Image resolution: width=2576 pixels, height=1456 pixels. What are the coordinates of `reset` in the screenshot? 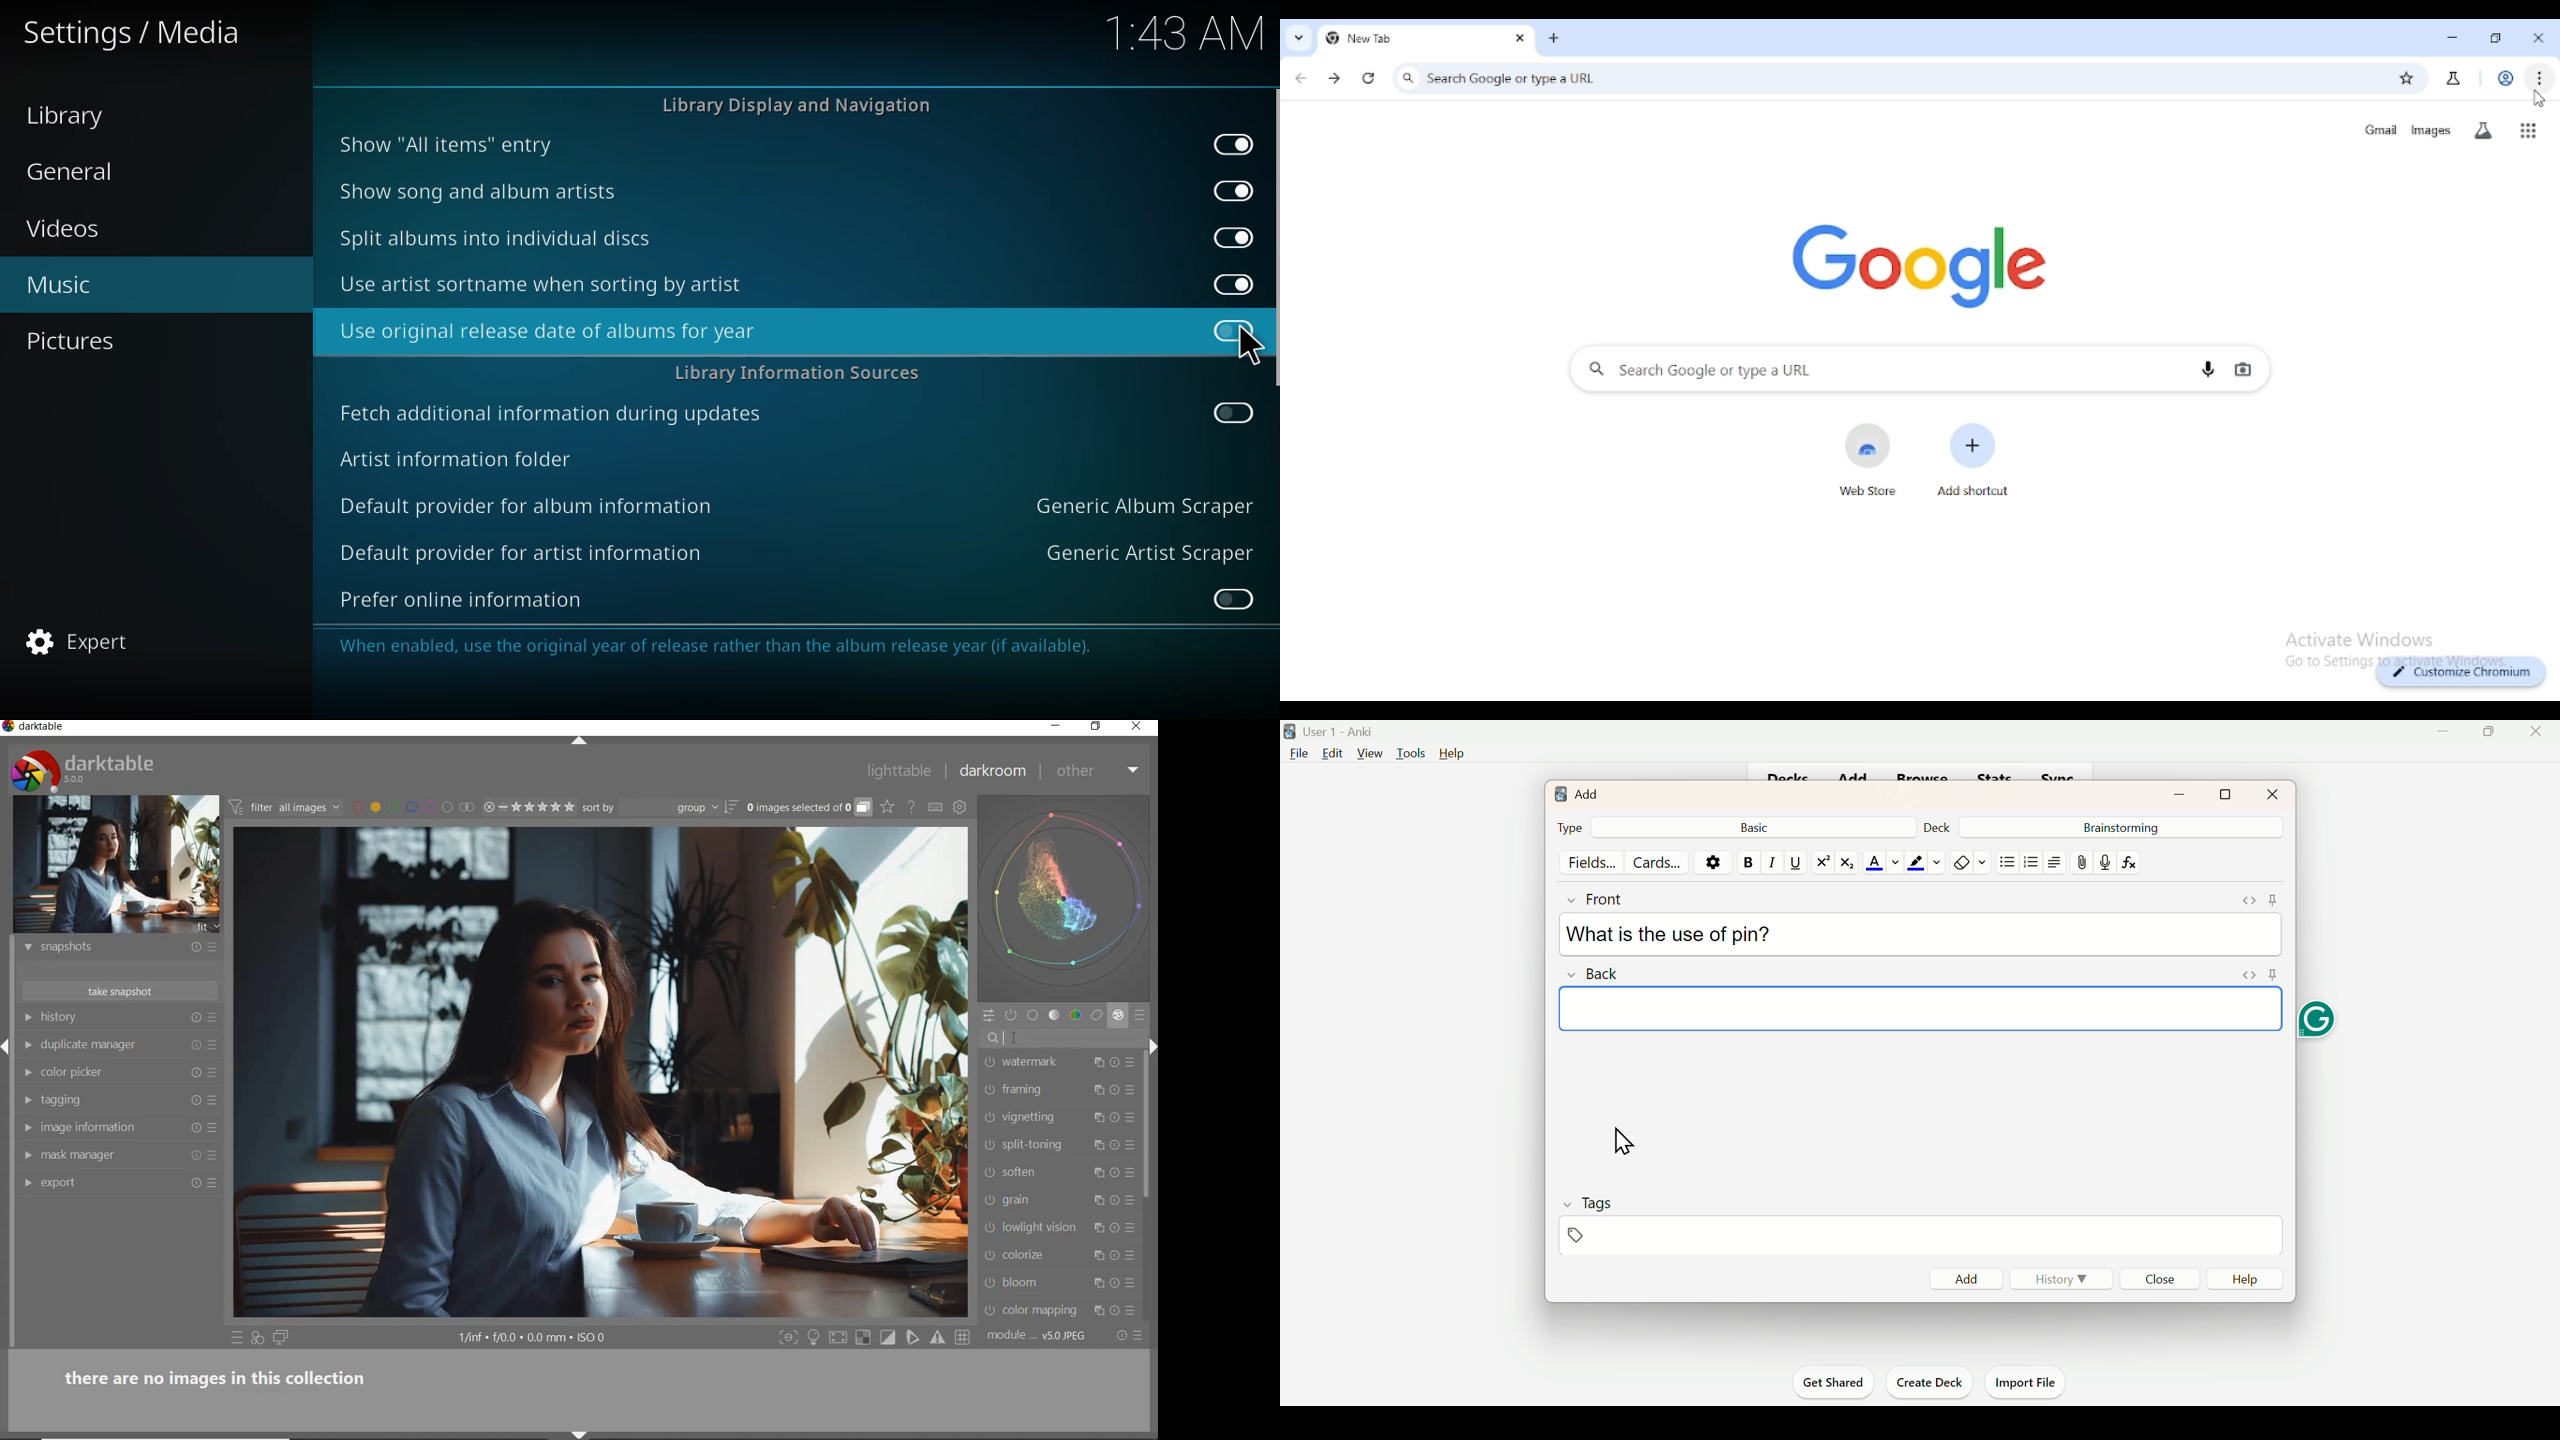 It's located at (1117, 1119).